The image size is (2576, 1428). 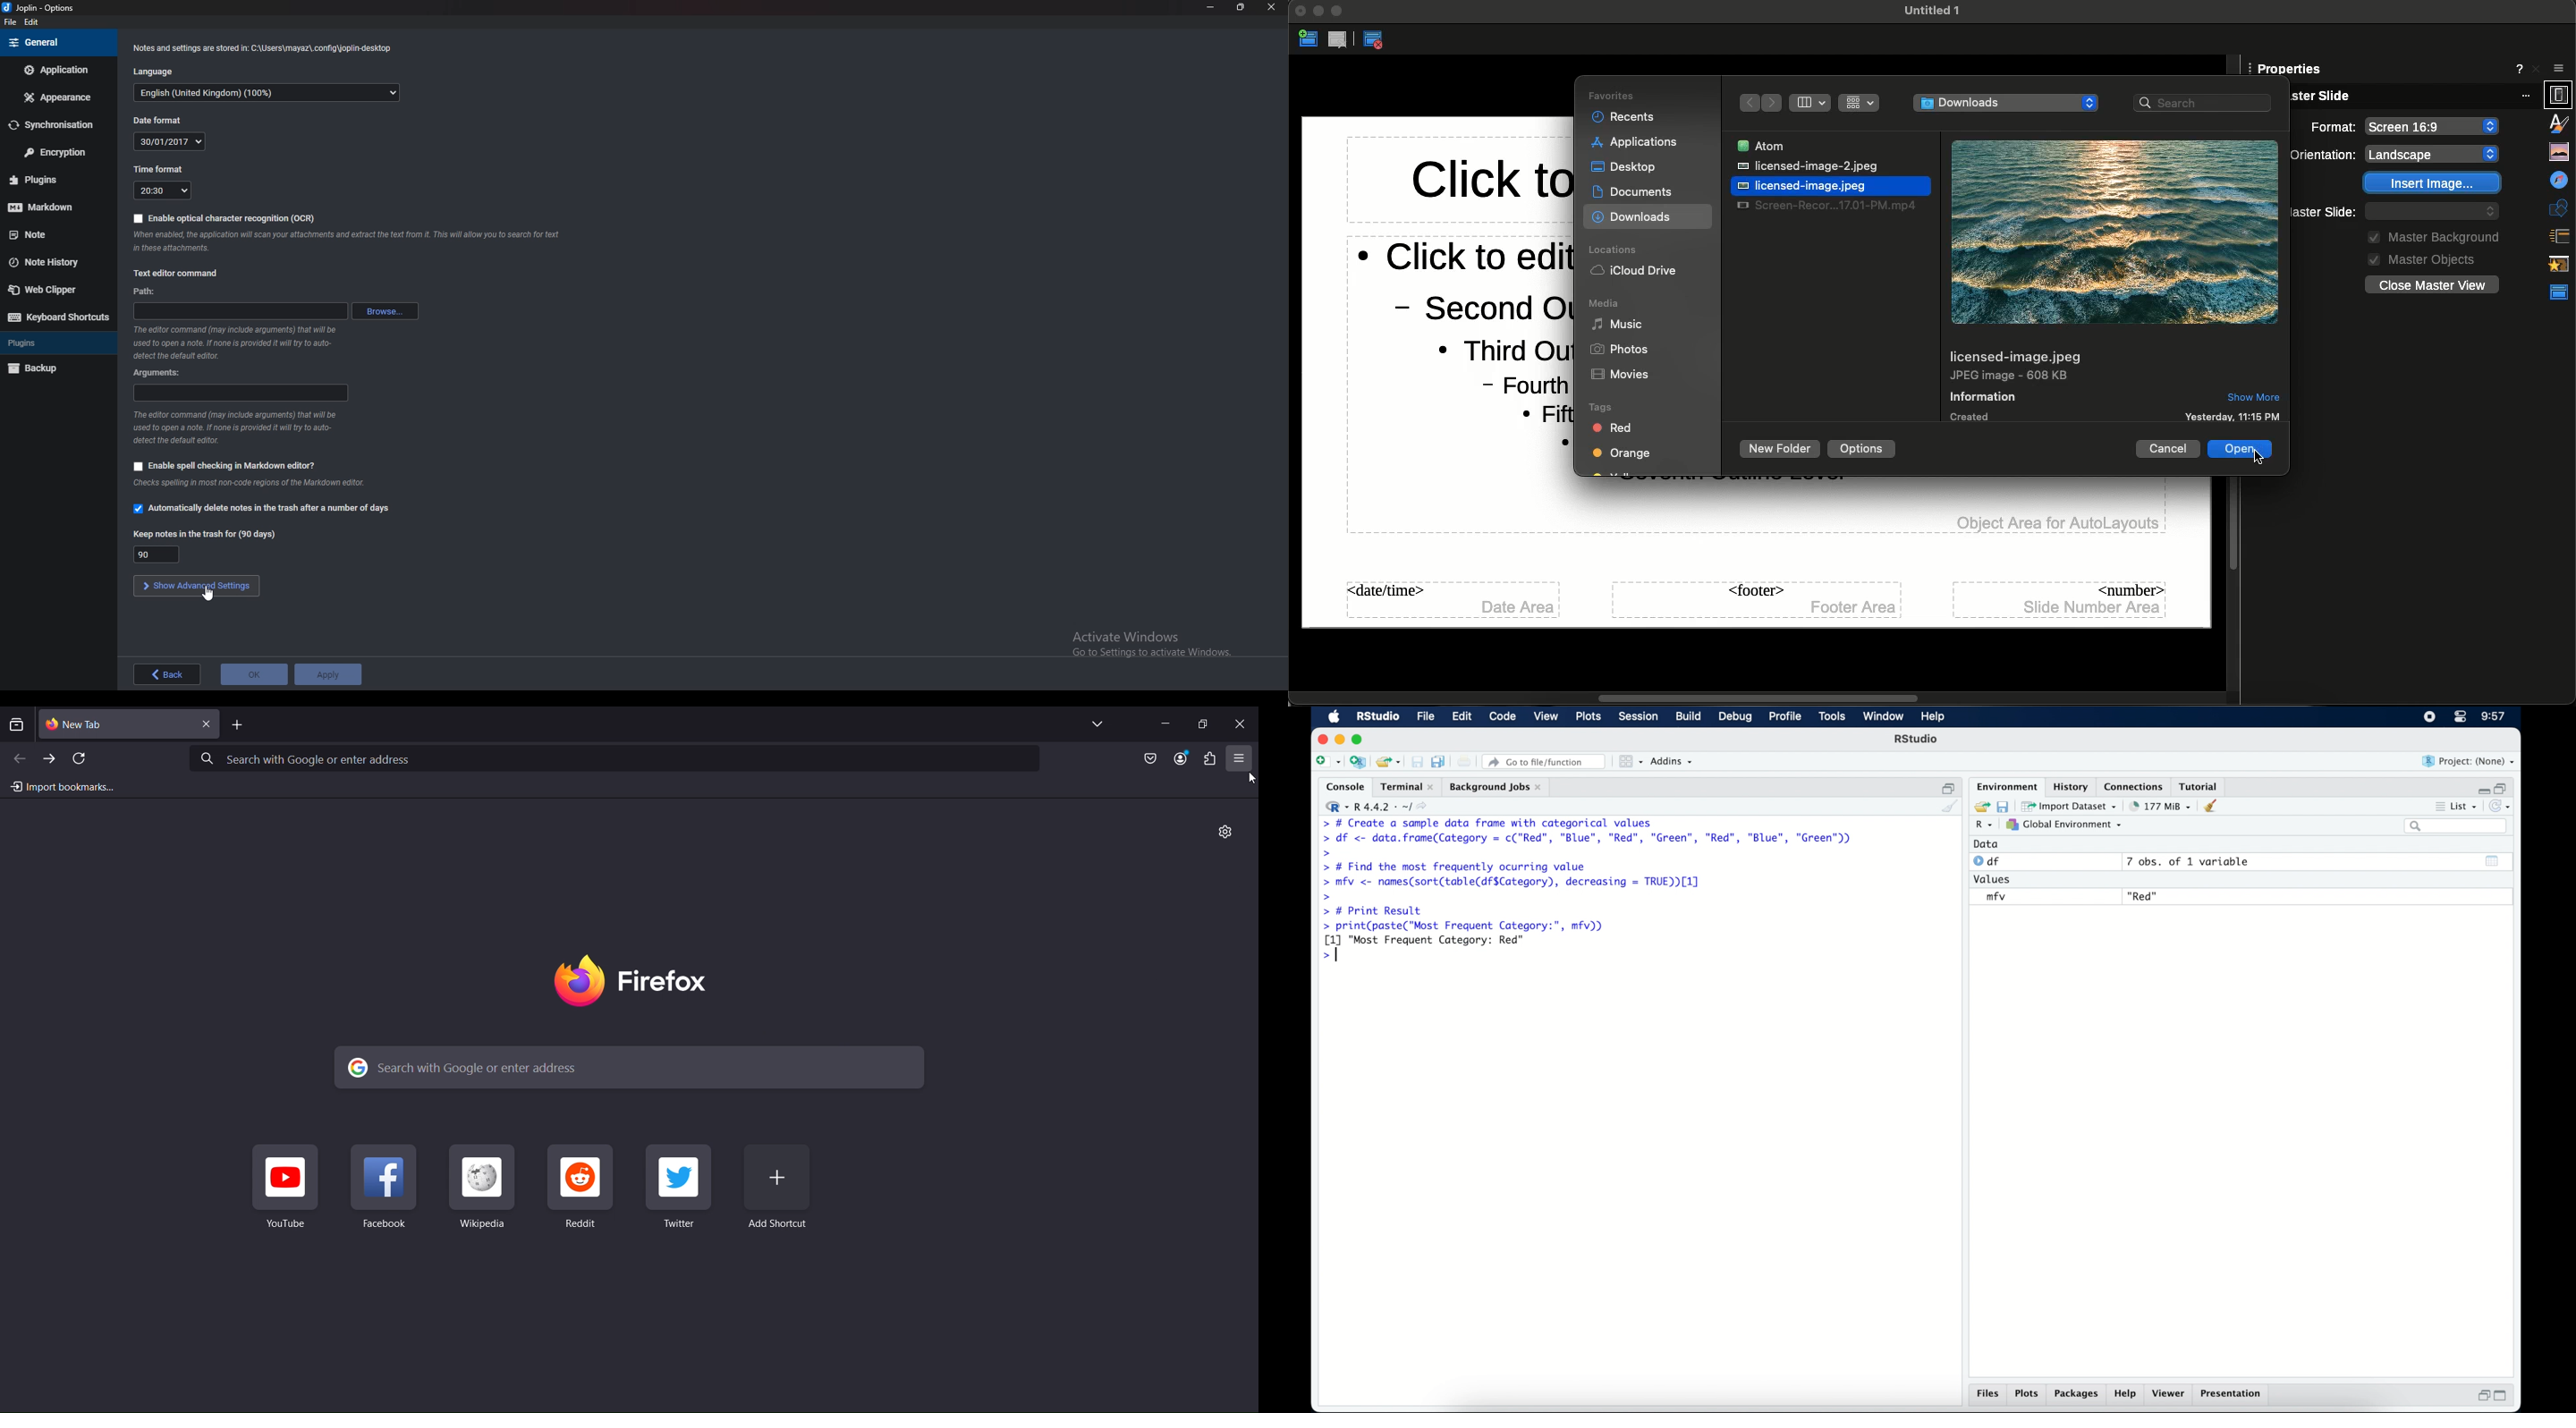 I want to click on Master title, so click(x=1489, y=186).